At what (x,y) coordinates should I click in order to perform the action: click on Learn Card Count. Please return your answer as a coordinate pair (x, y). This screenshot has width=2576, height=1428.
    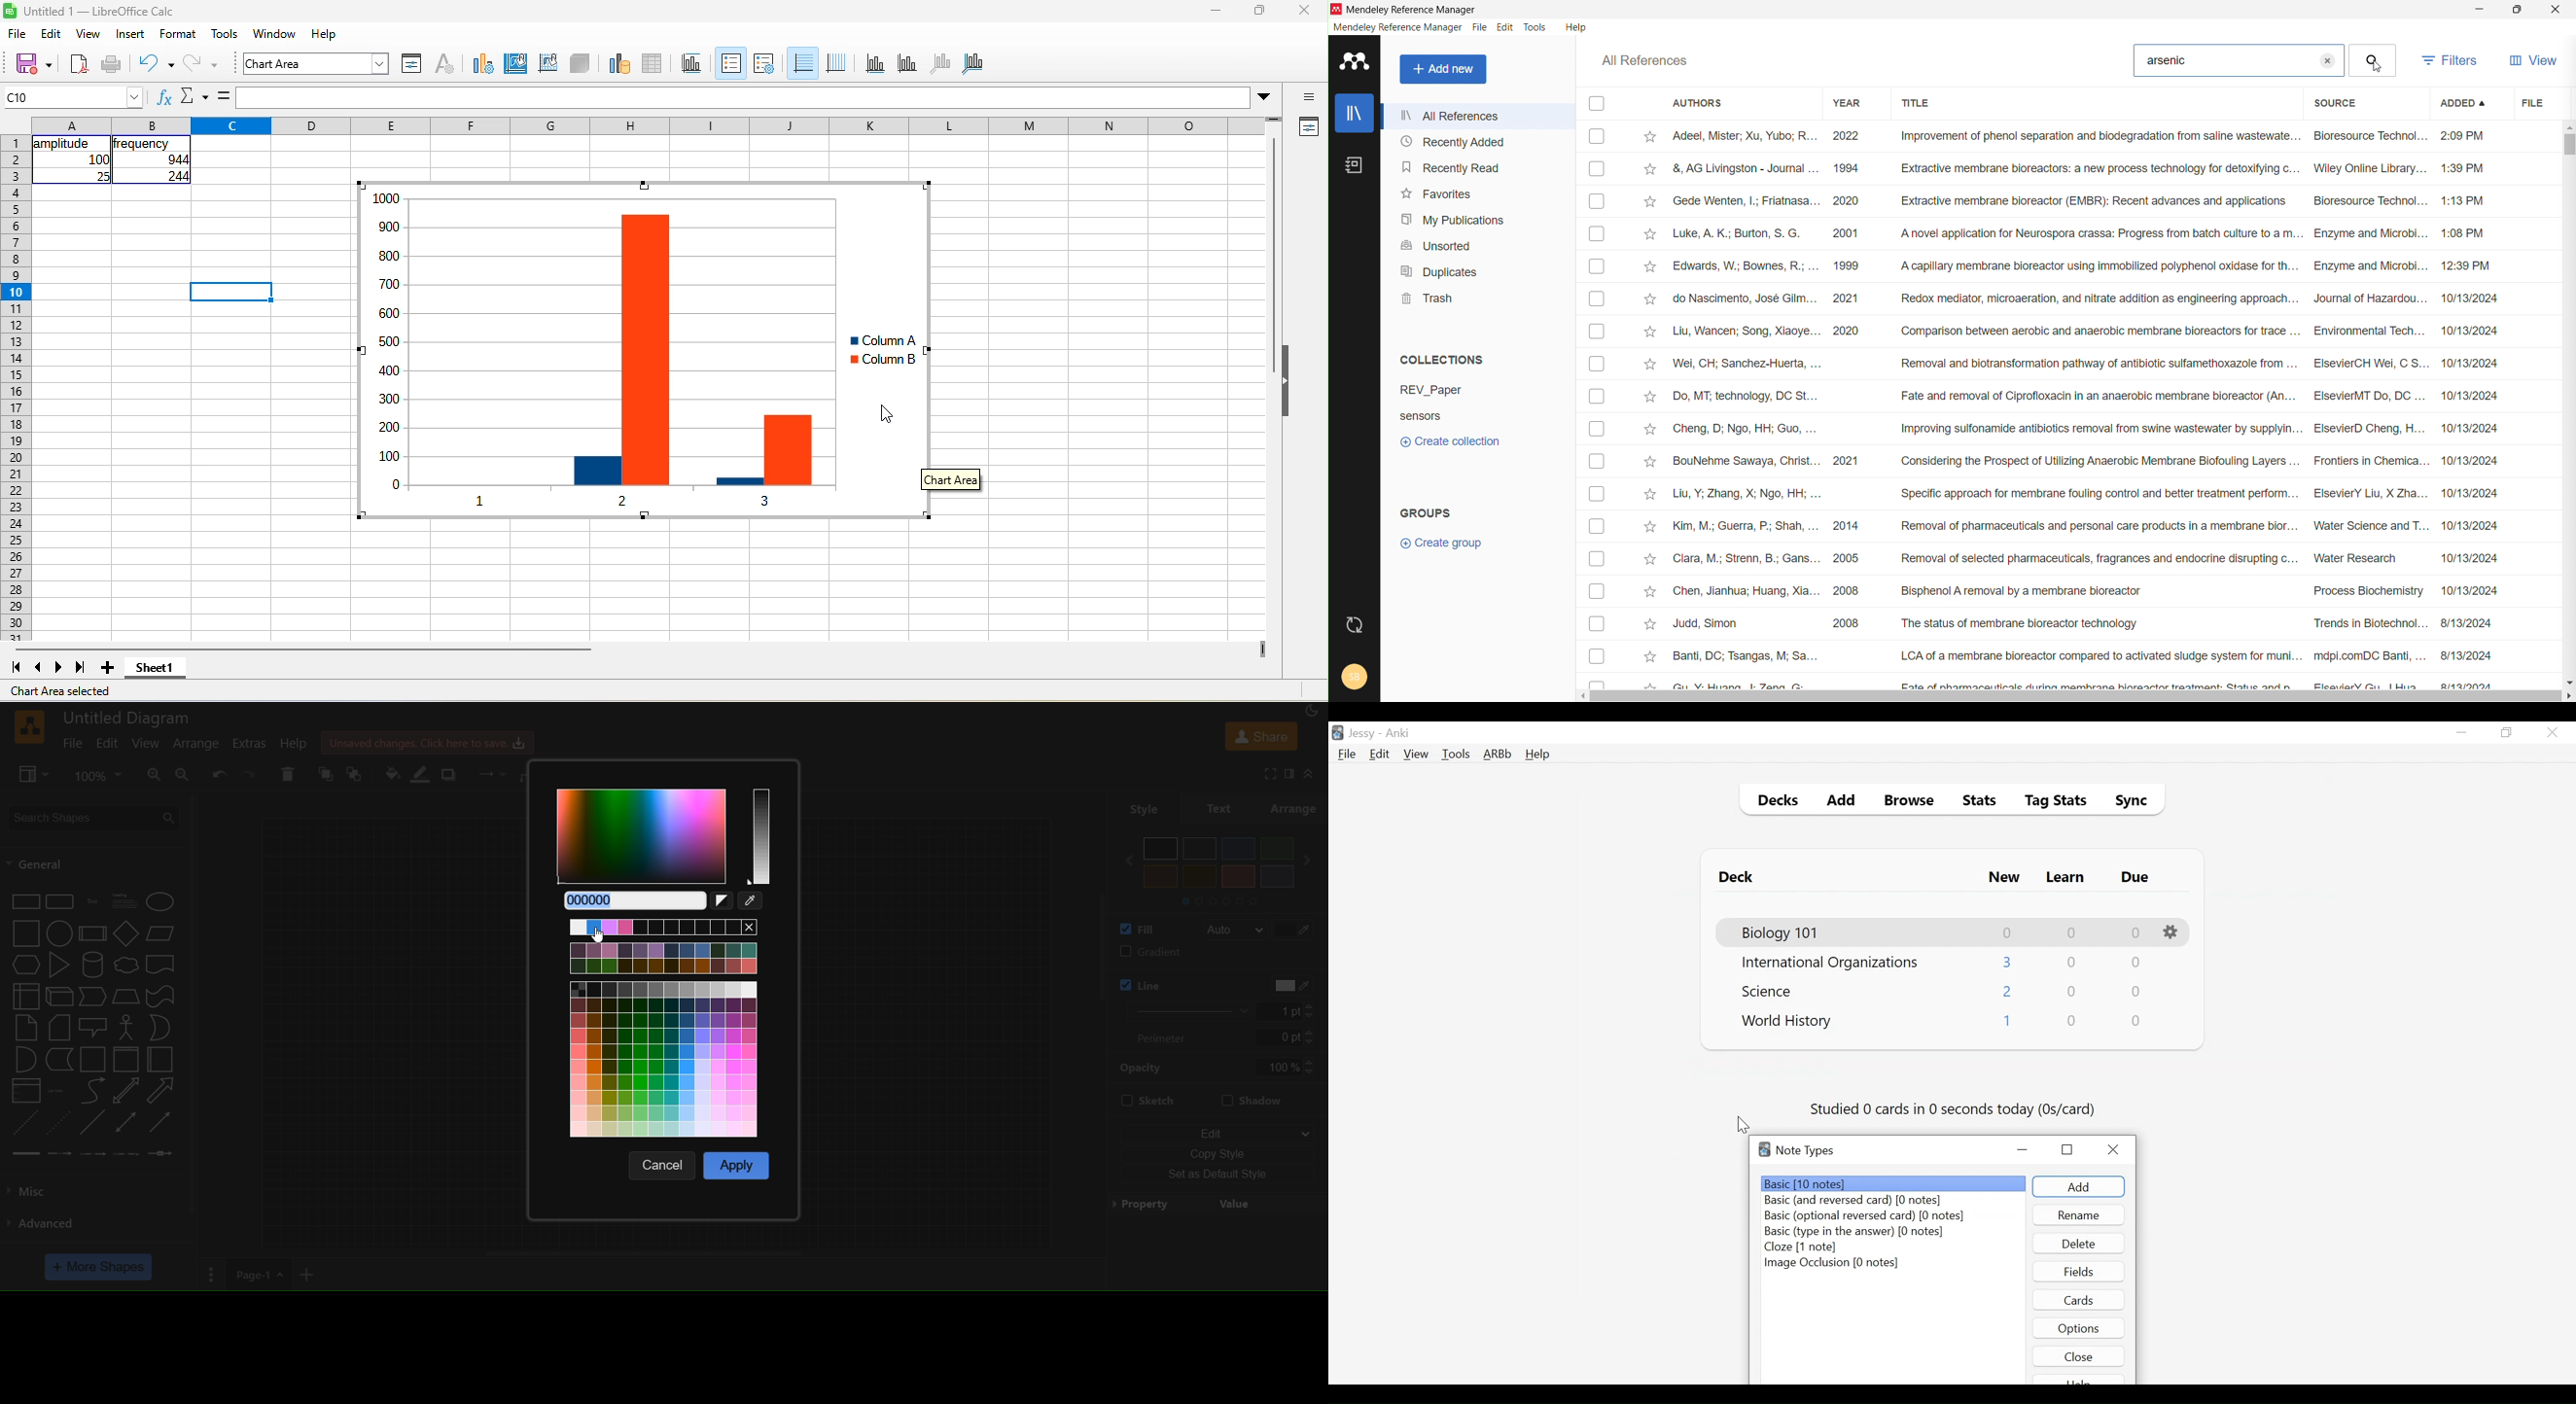
    Looking at the image, I should click on (2073, 992).